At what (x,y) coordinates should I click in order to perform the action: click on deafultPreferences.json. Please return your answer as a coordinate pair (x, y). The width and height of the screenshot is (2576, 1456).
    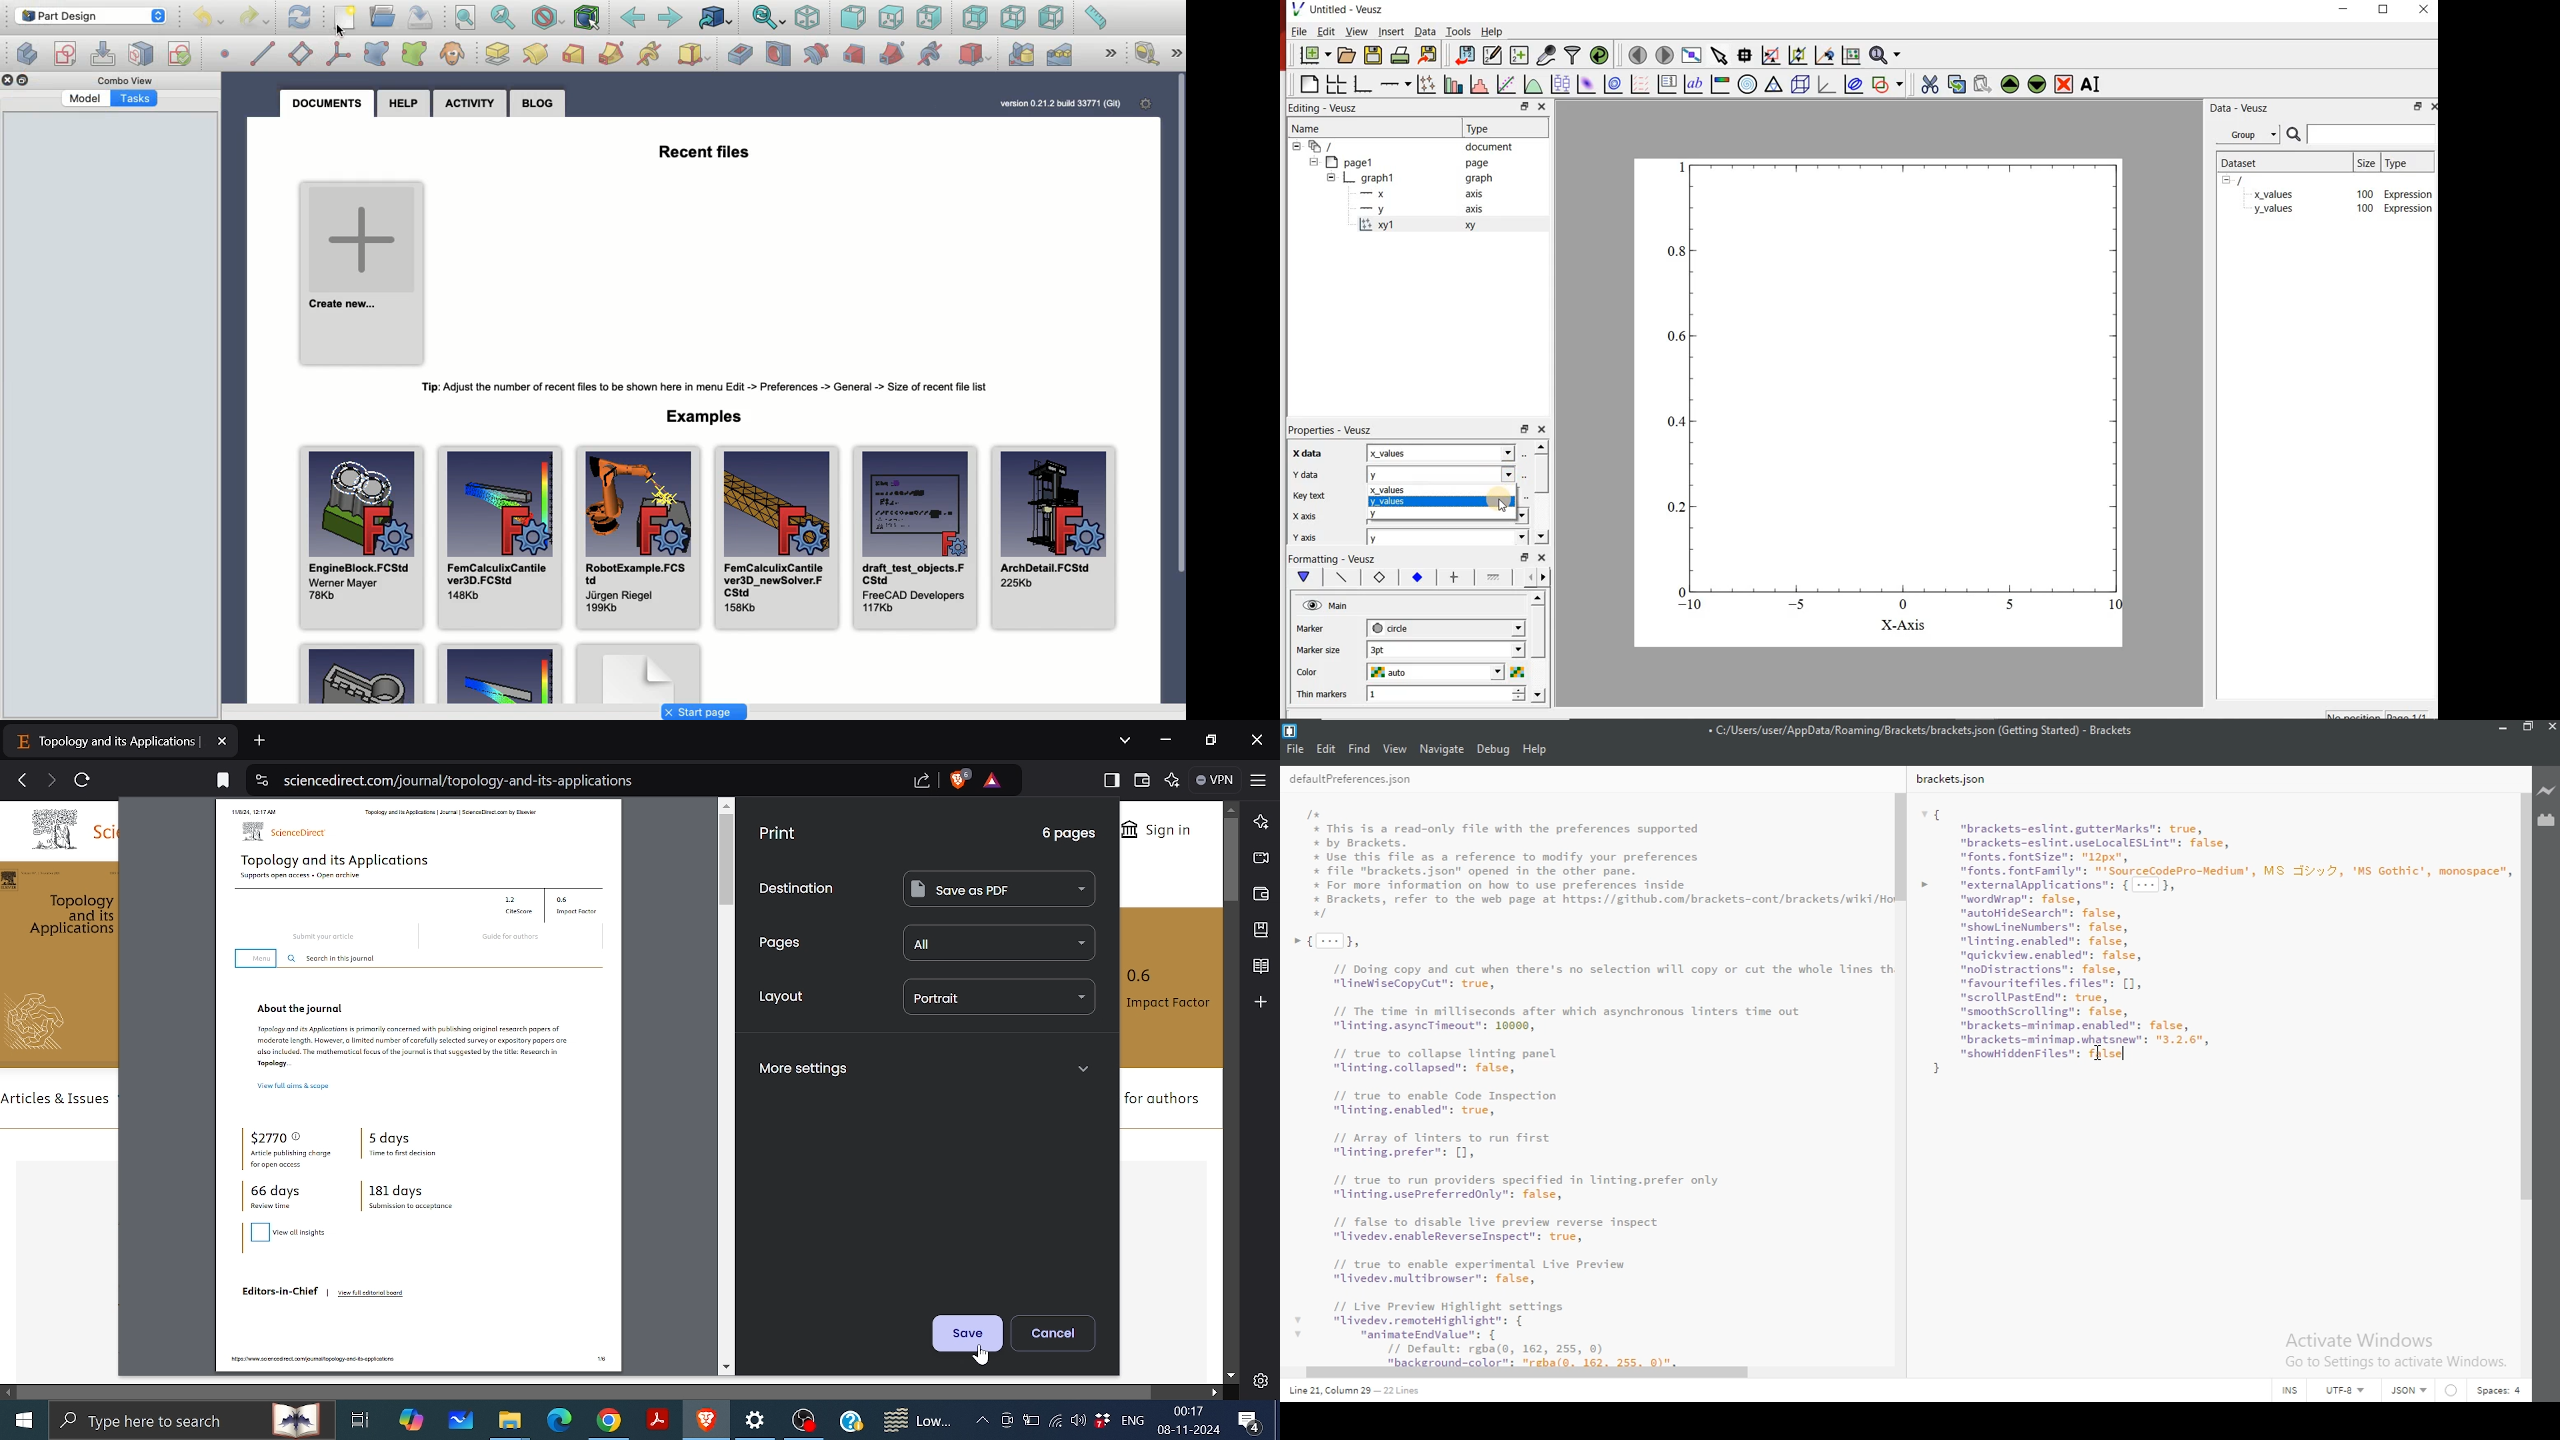
    Looking at the image, I should click on (1351, 779).